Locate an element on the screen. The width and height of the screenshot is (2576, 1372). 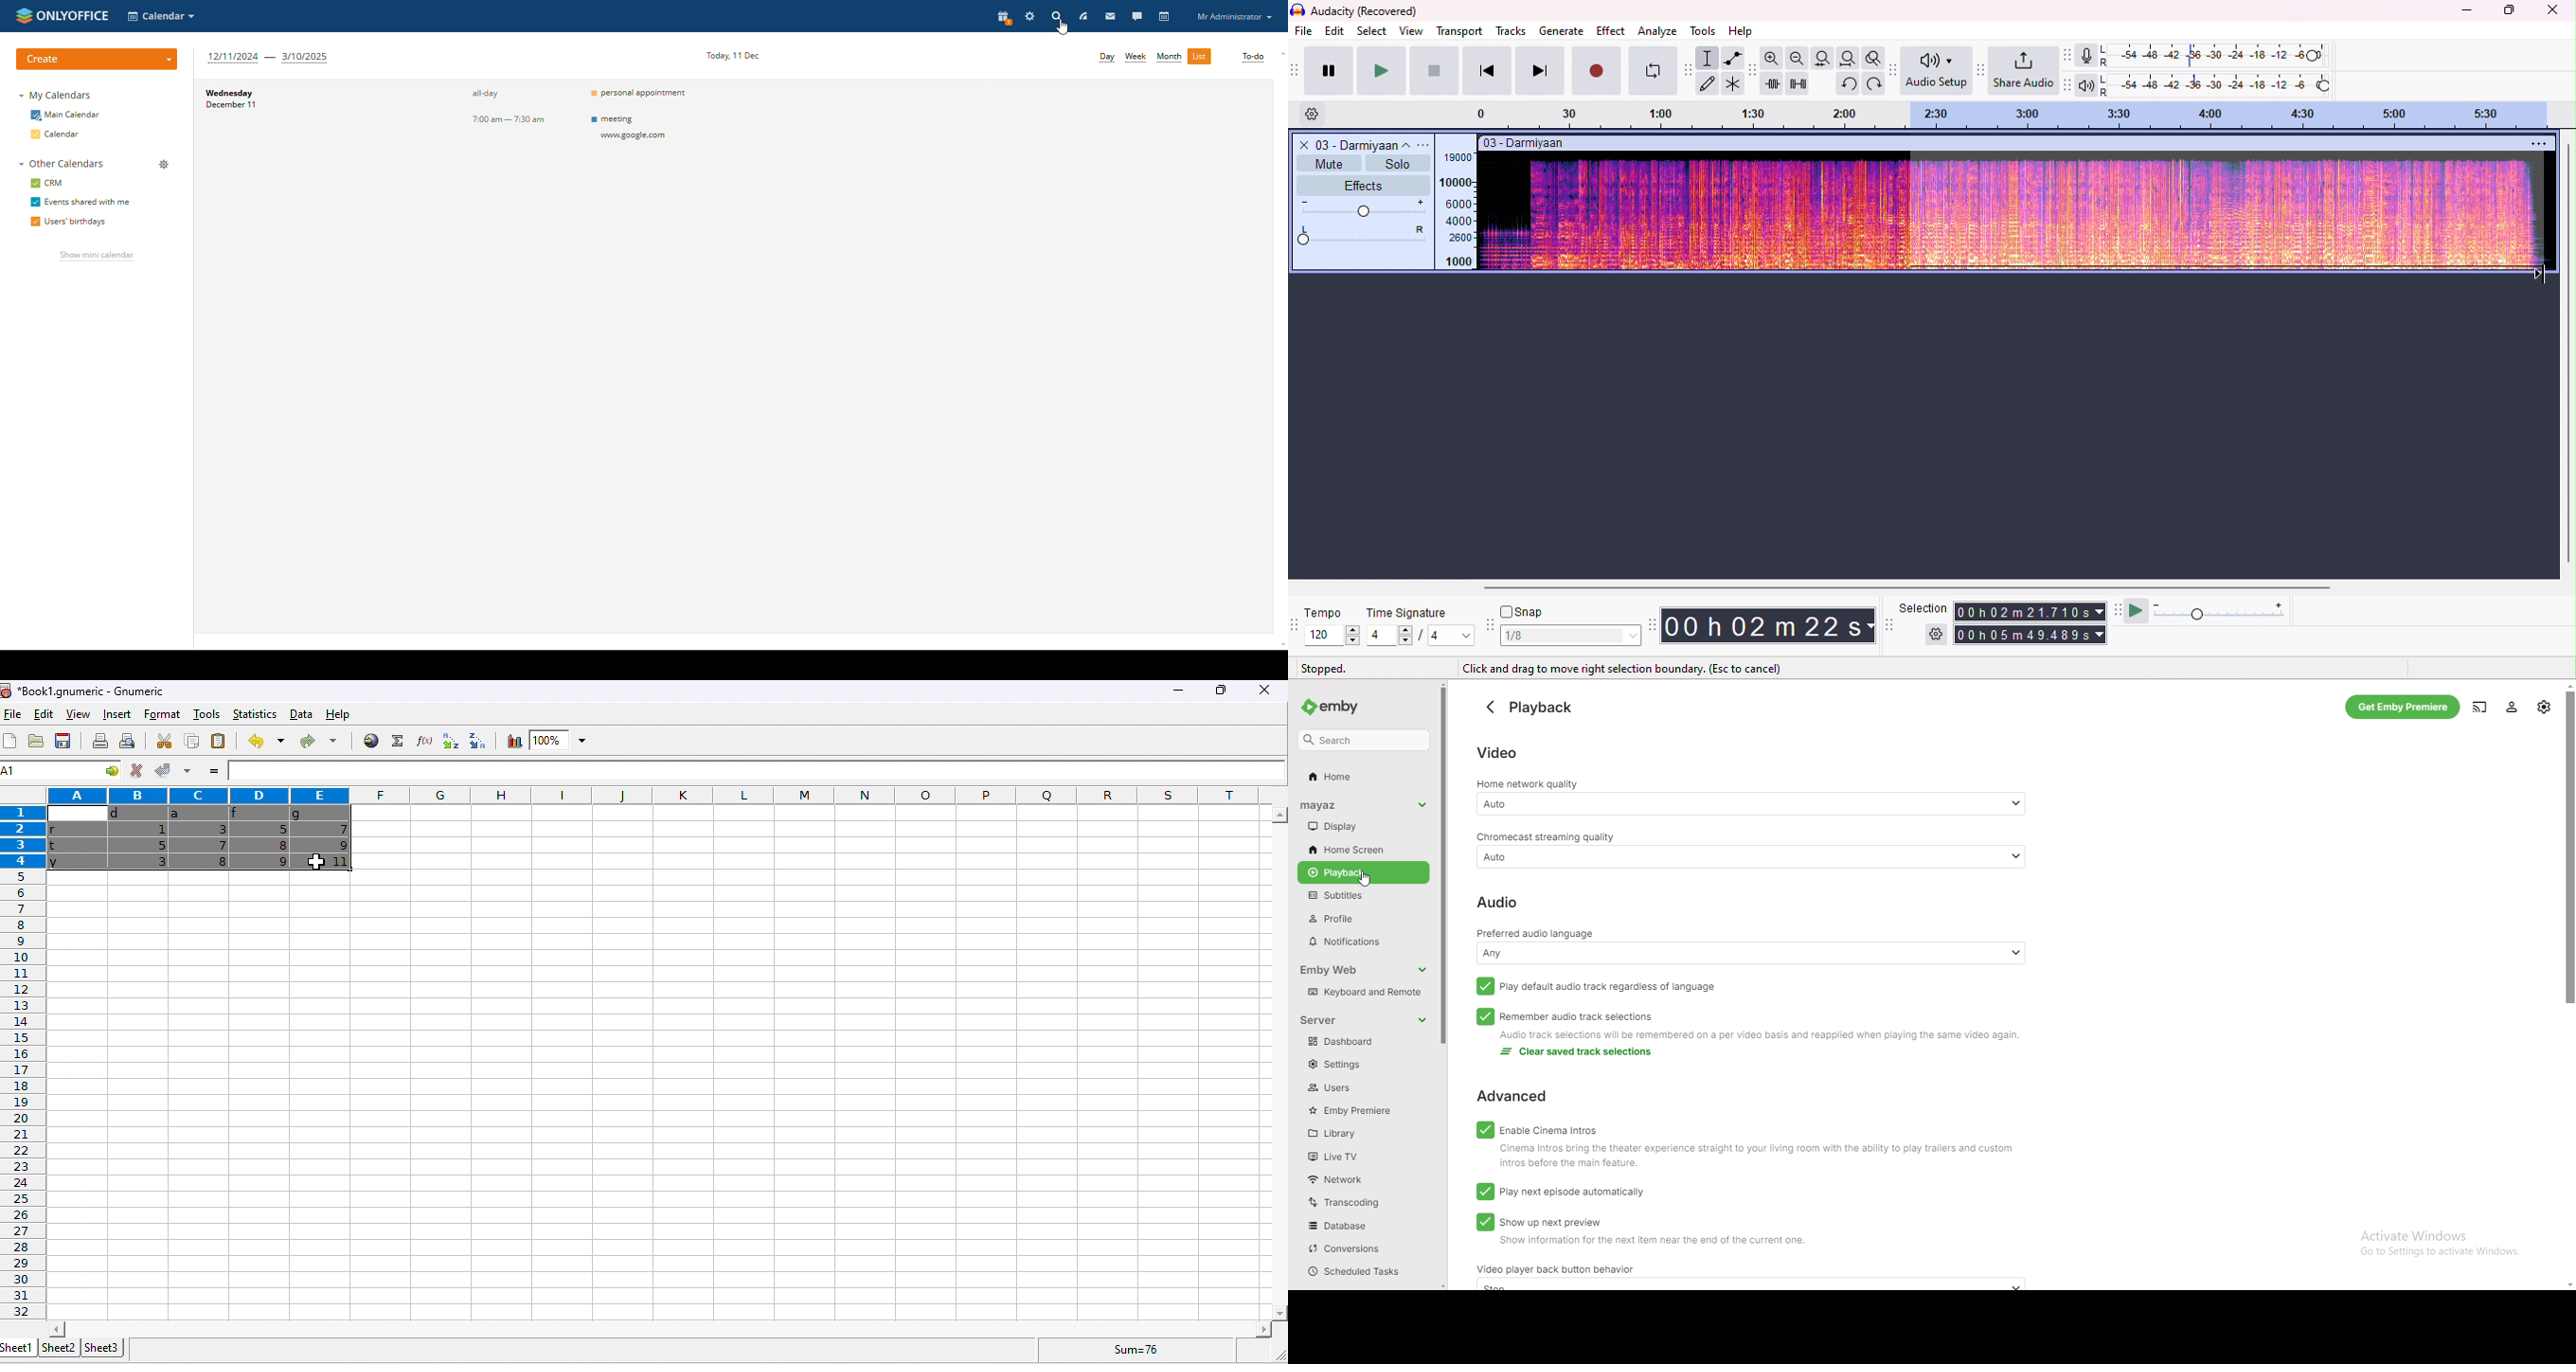
view is located at coordinates (76, 716).